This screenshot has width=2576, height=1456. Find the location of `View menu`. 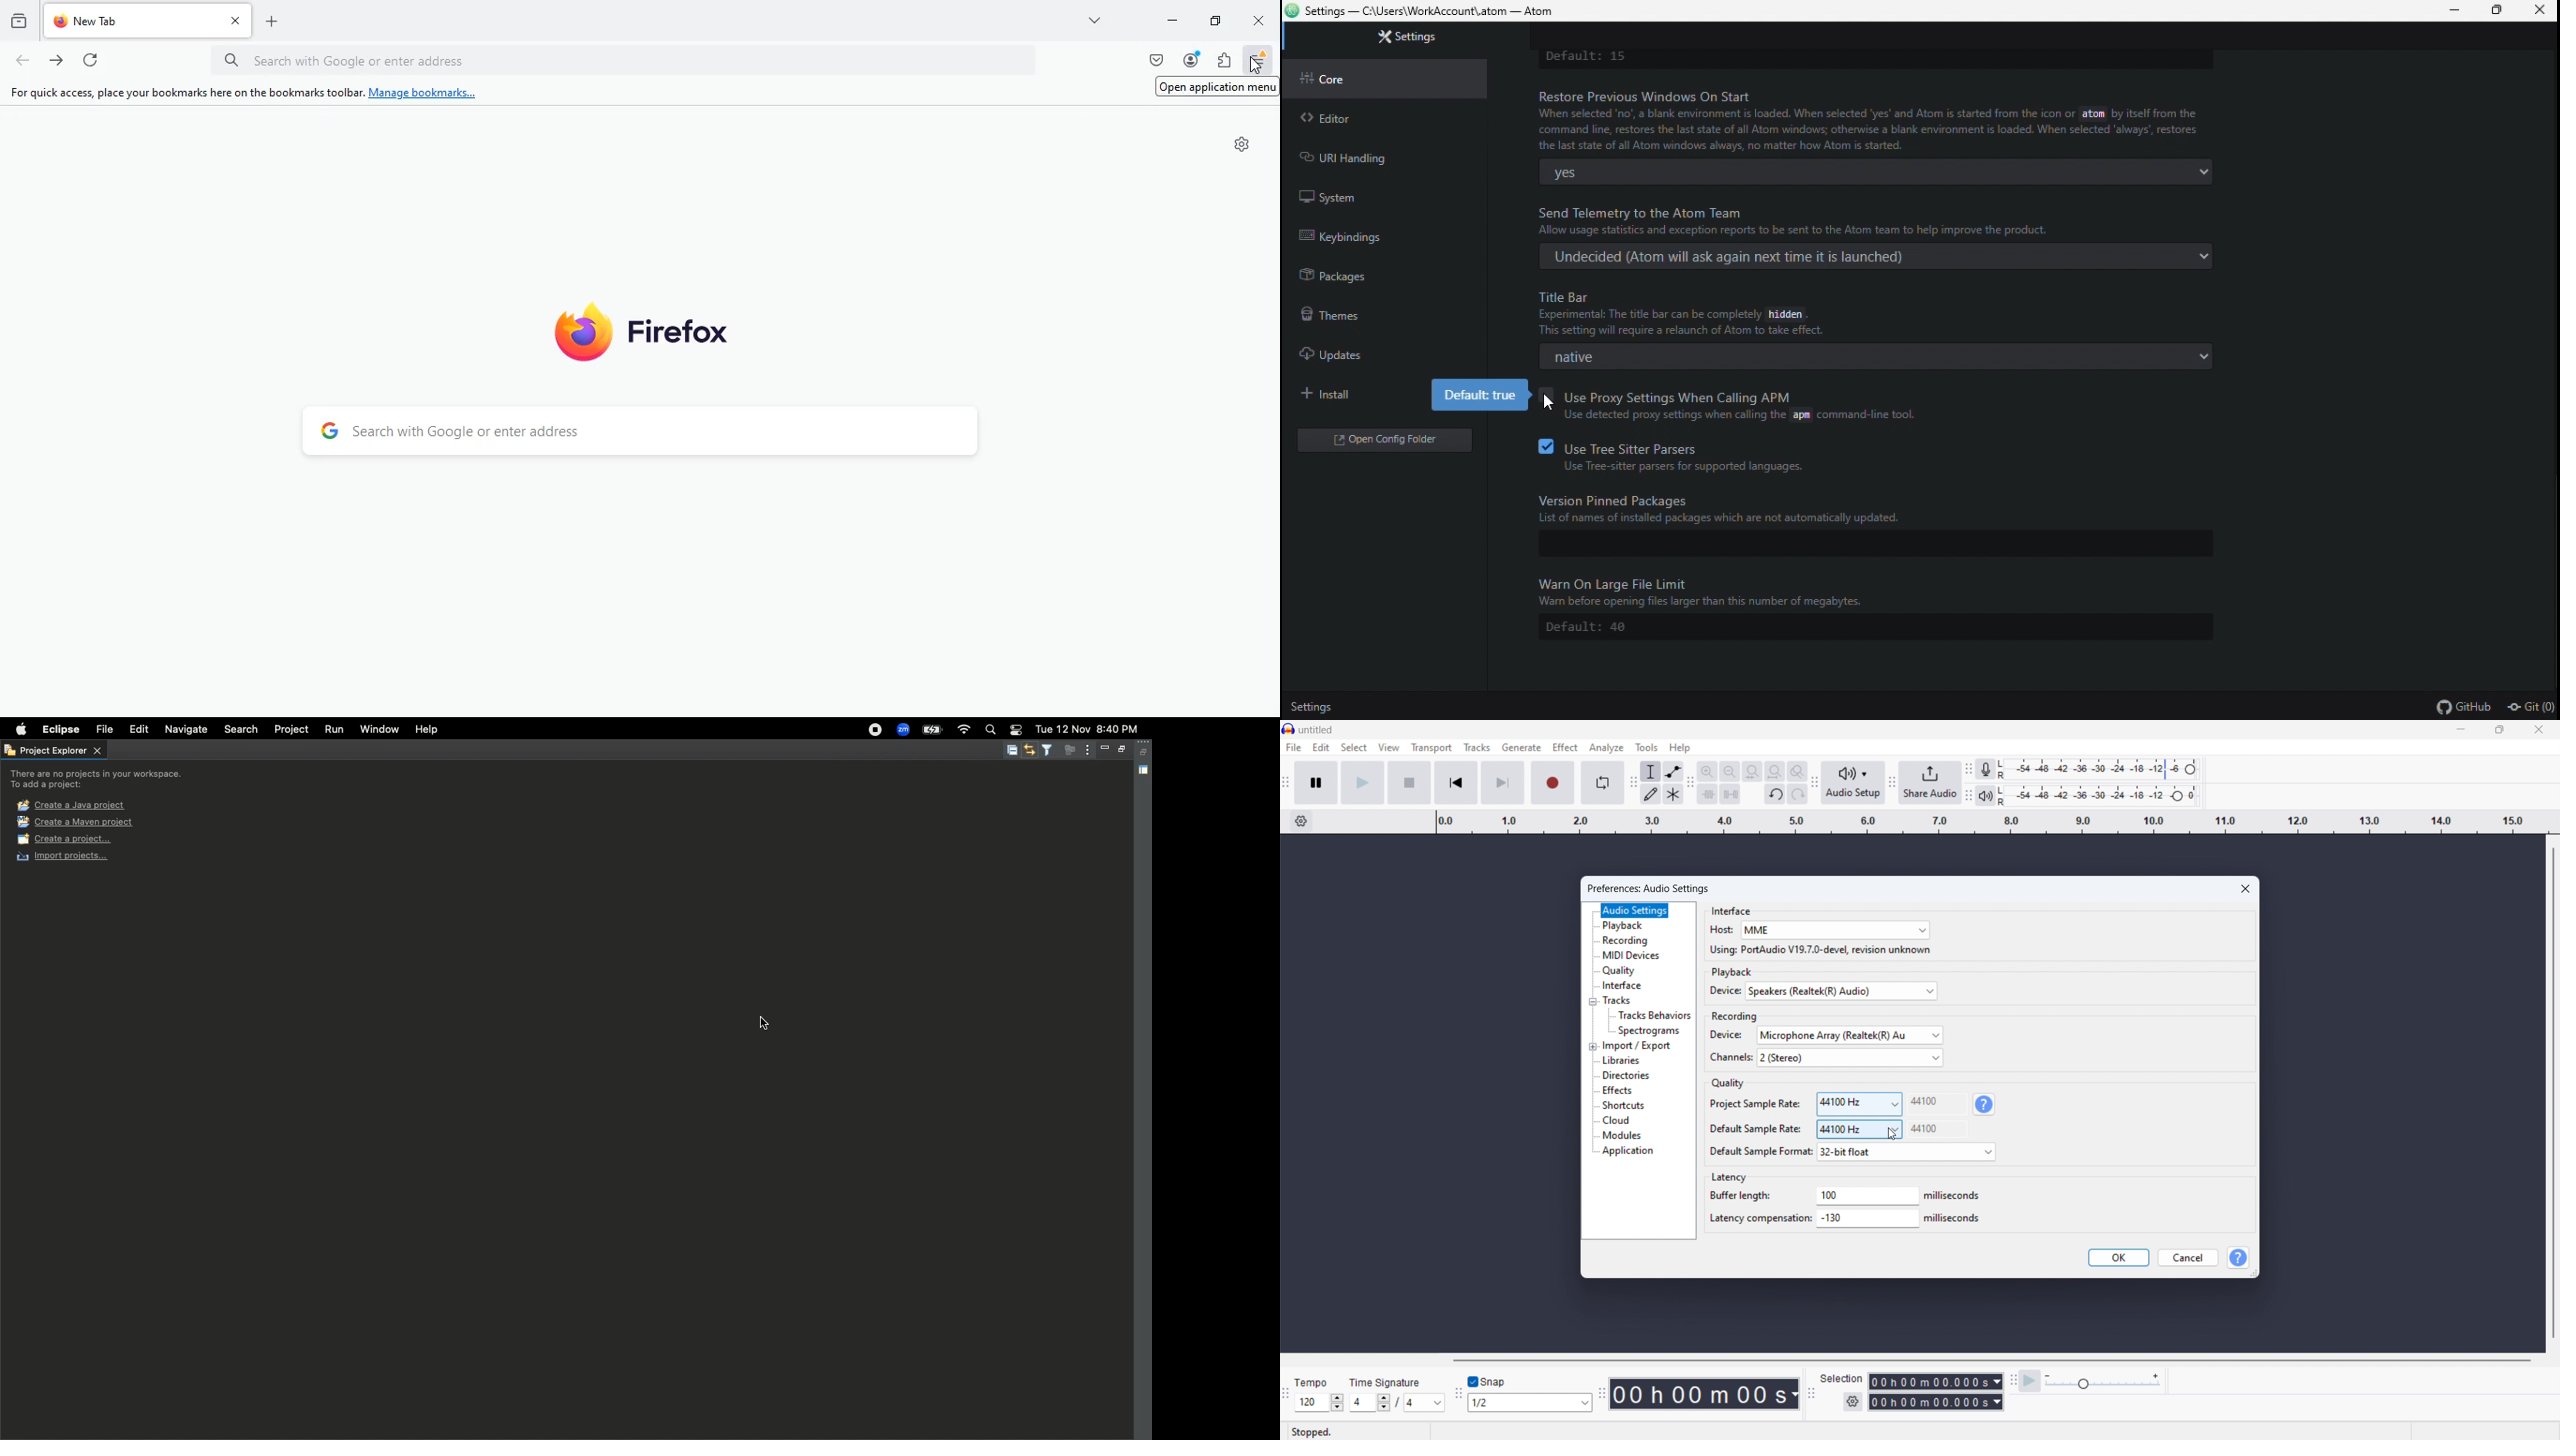

View menu is located at coordinates (1086, 750).